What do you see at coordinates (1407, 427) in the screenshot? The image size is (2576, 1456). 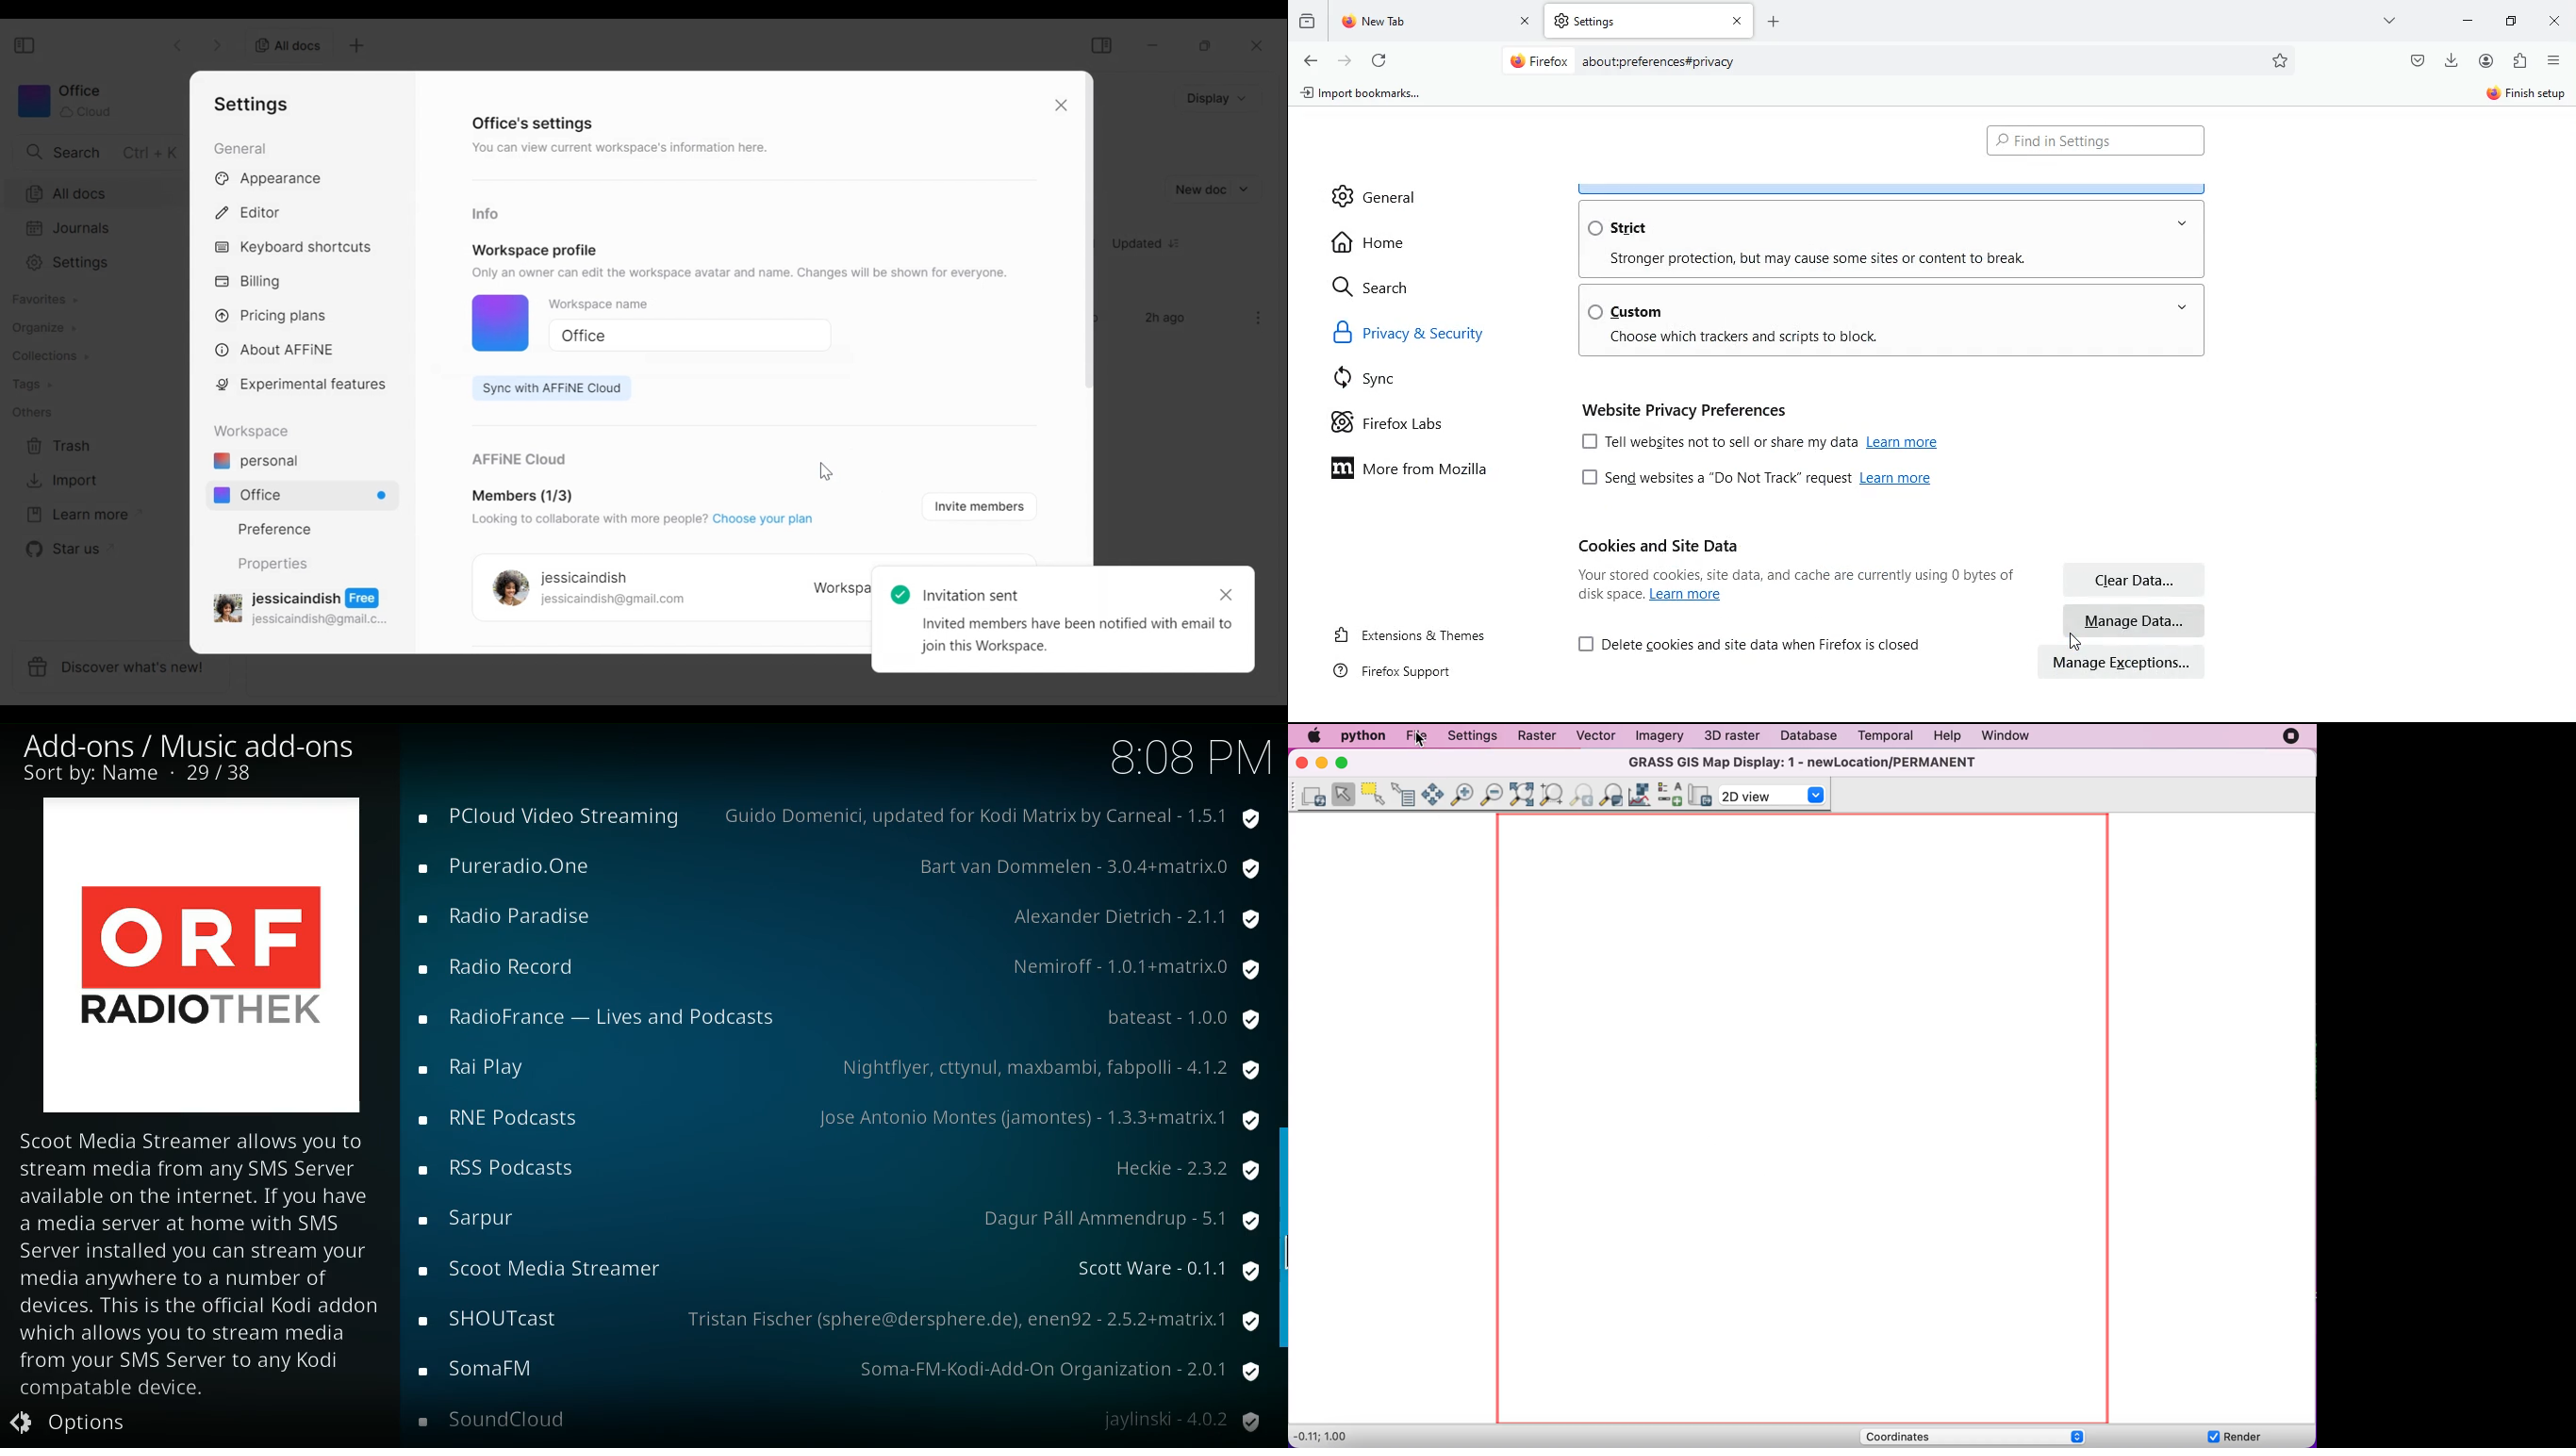 I see `firefox labs` at bounding box center [1407, 427].